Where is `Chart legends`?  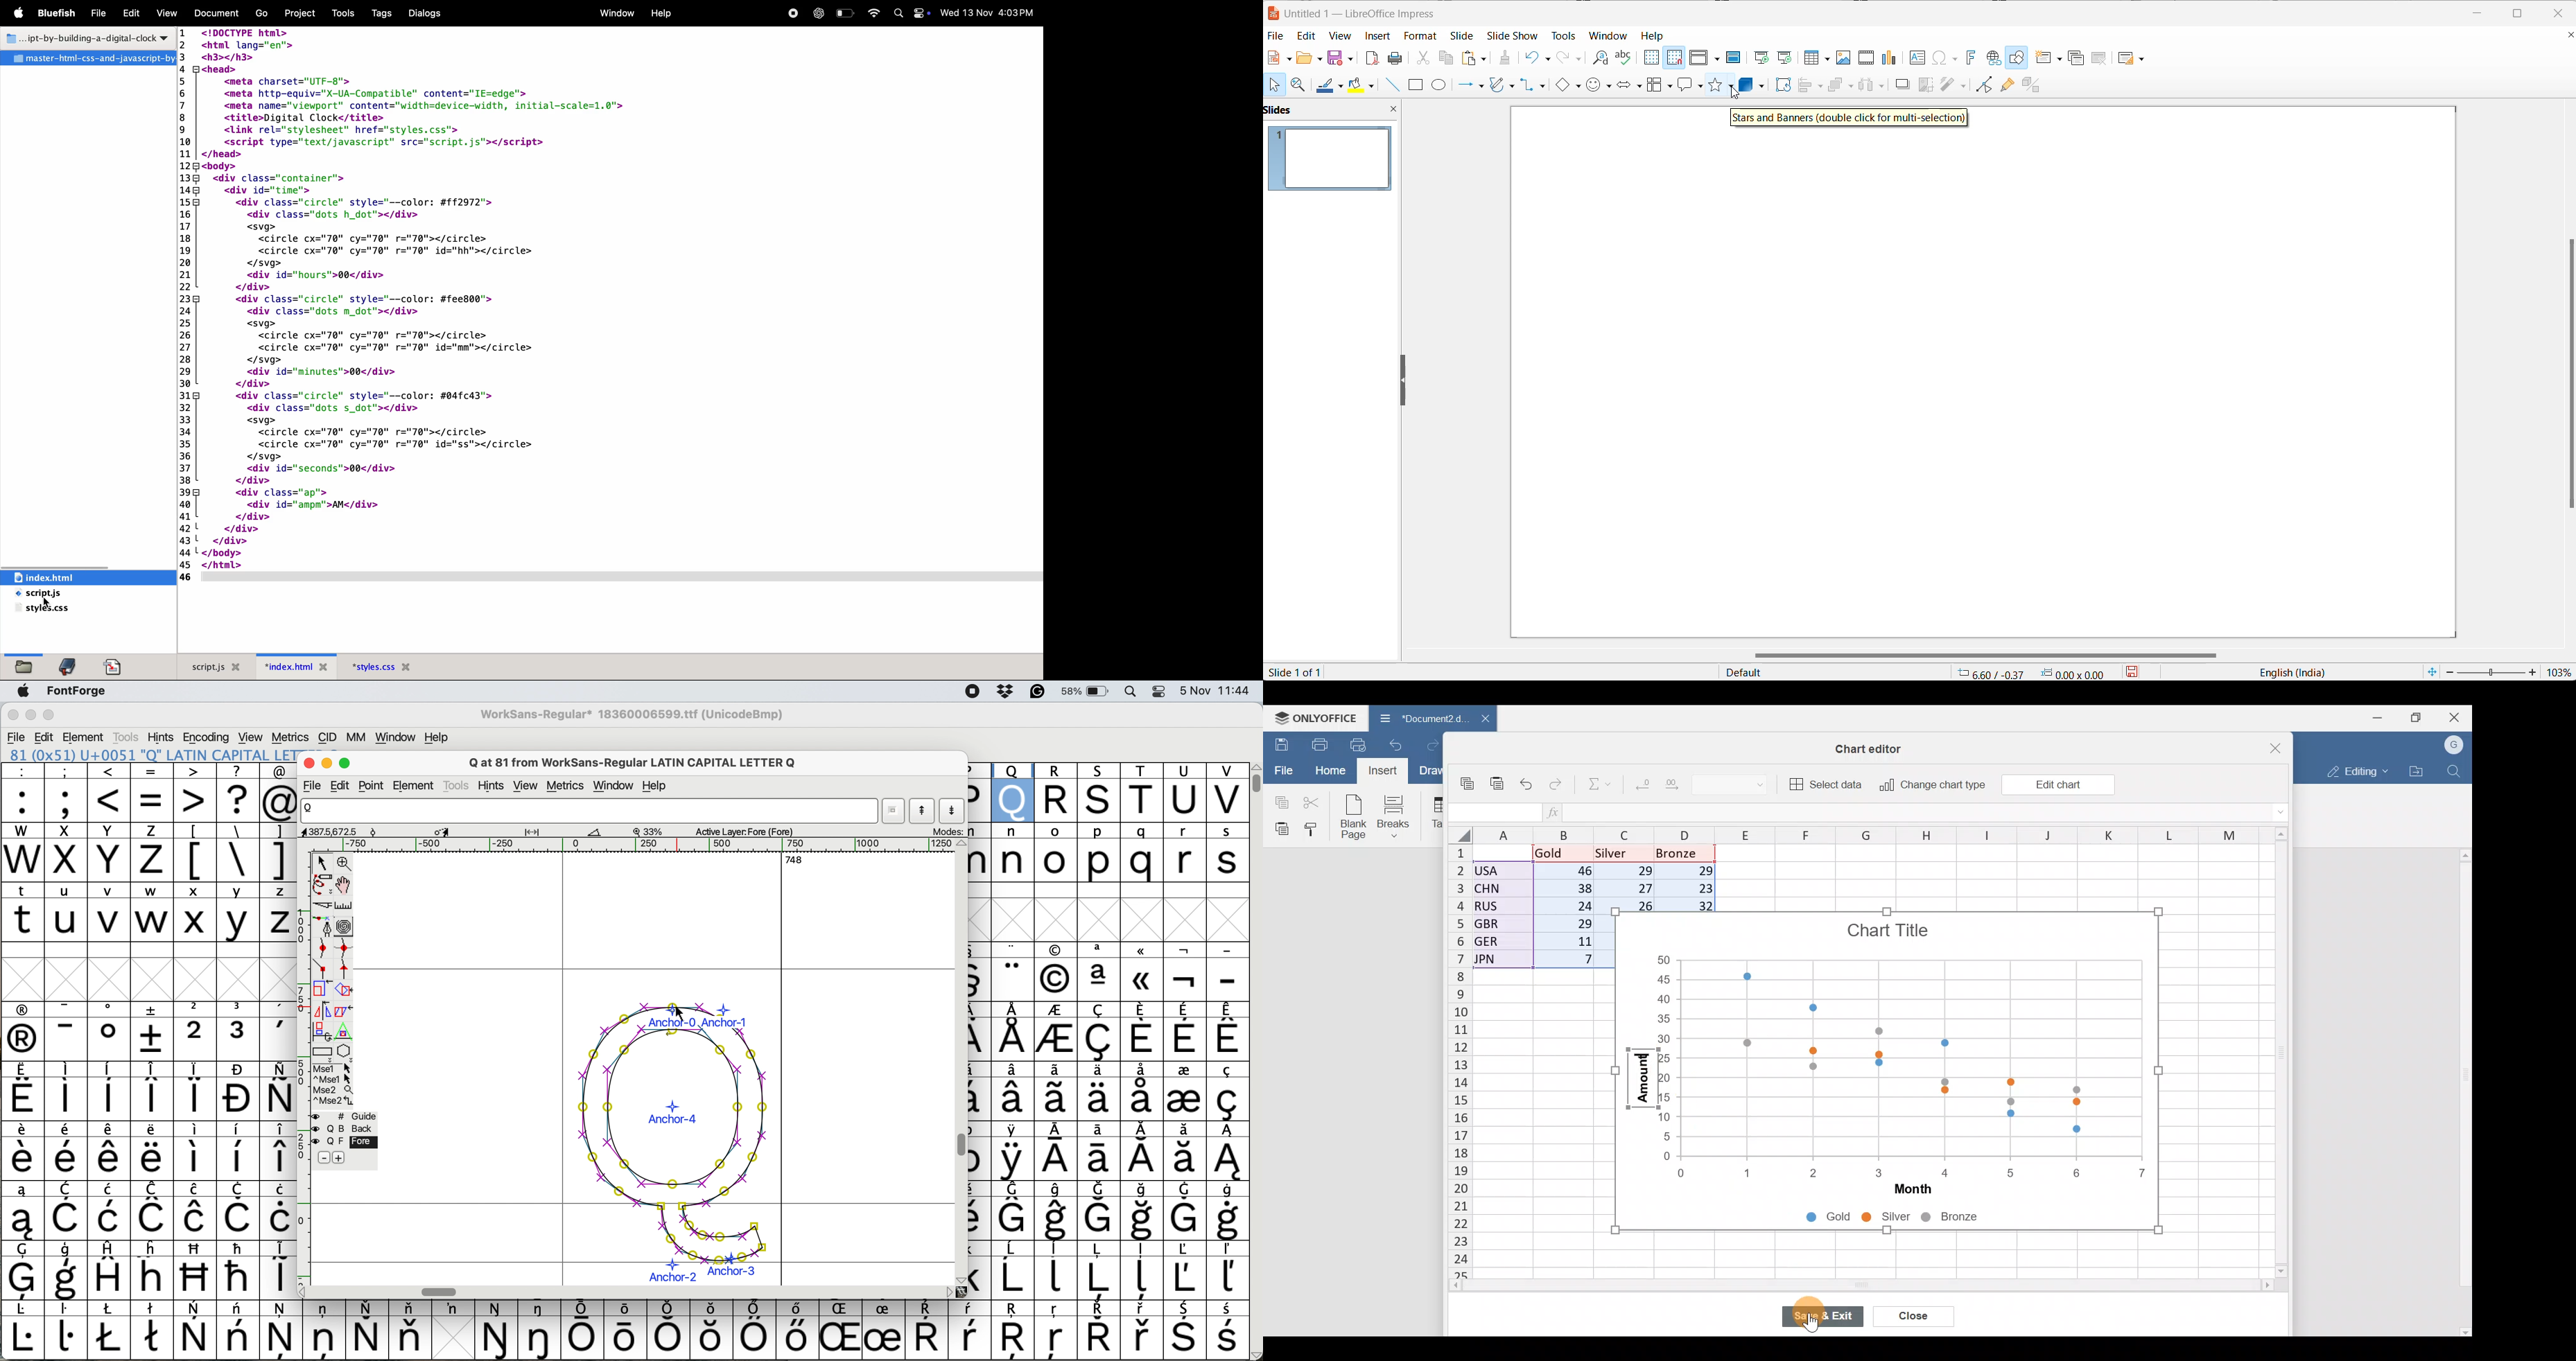
Chart legends is located at coordinates (1912, 1219).